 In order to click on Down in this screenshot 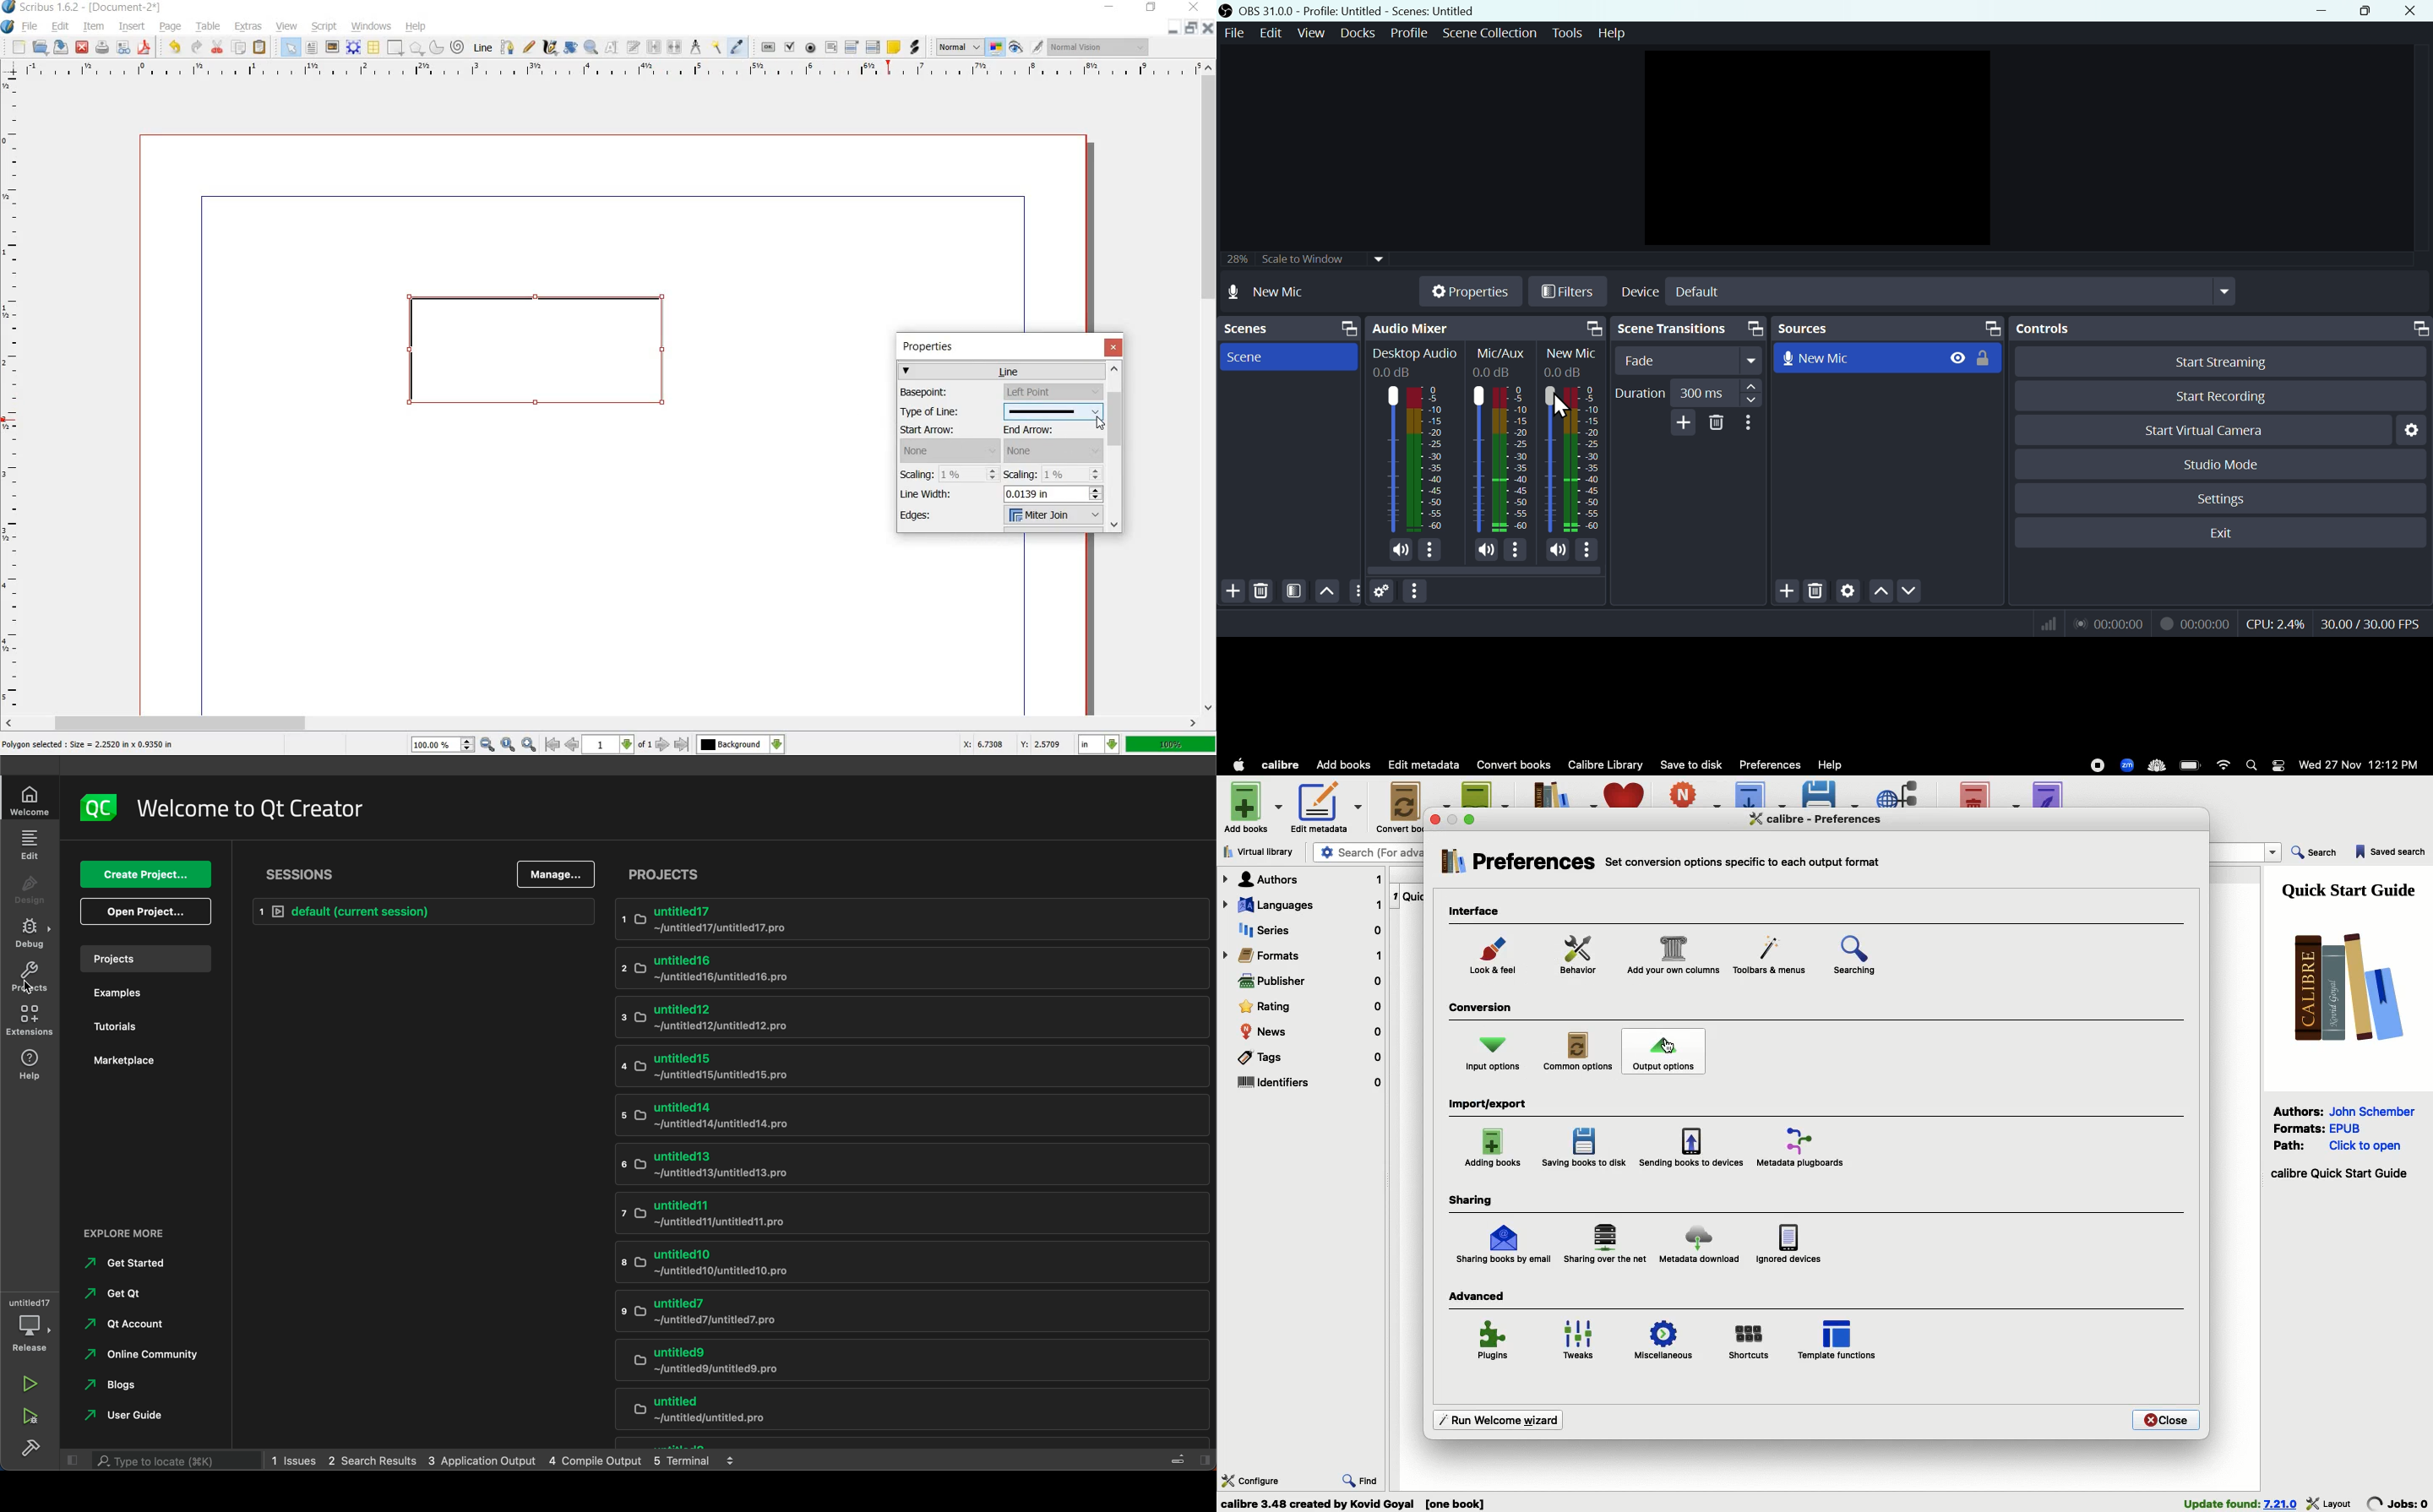, I will do `click(1909, 592)`.